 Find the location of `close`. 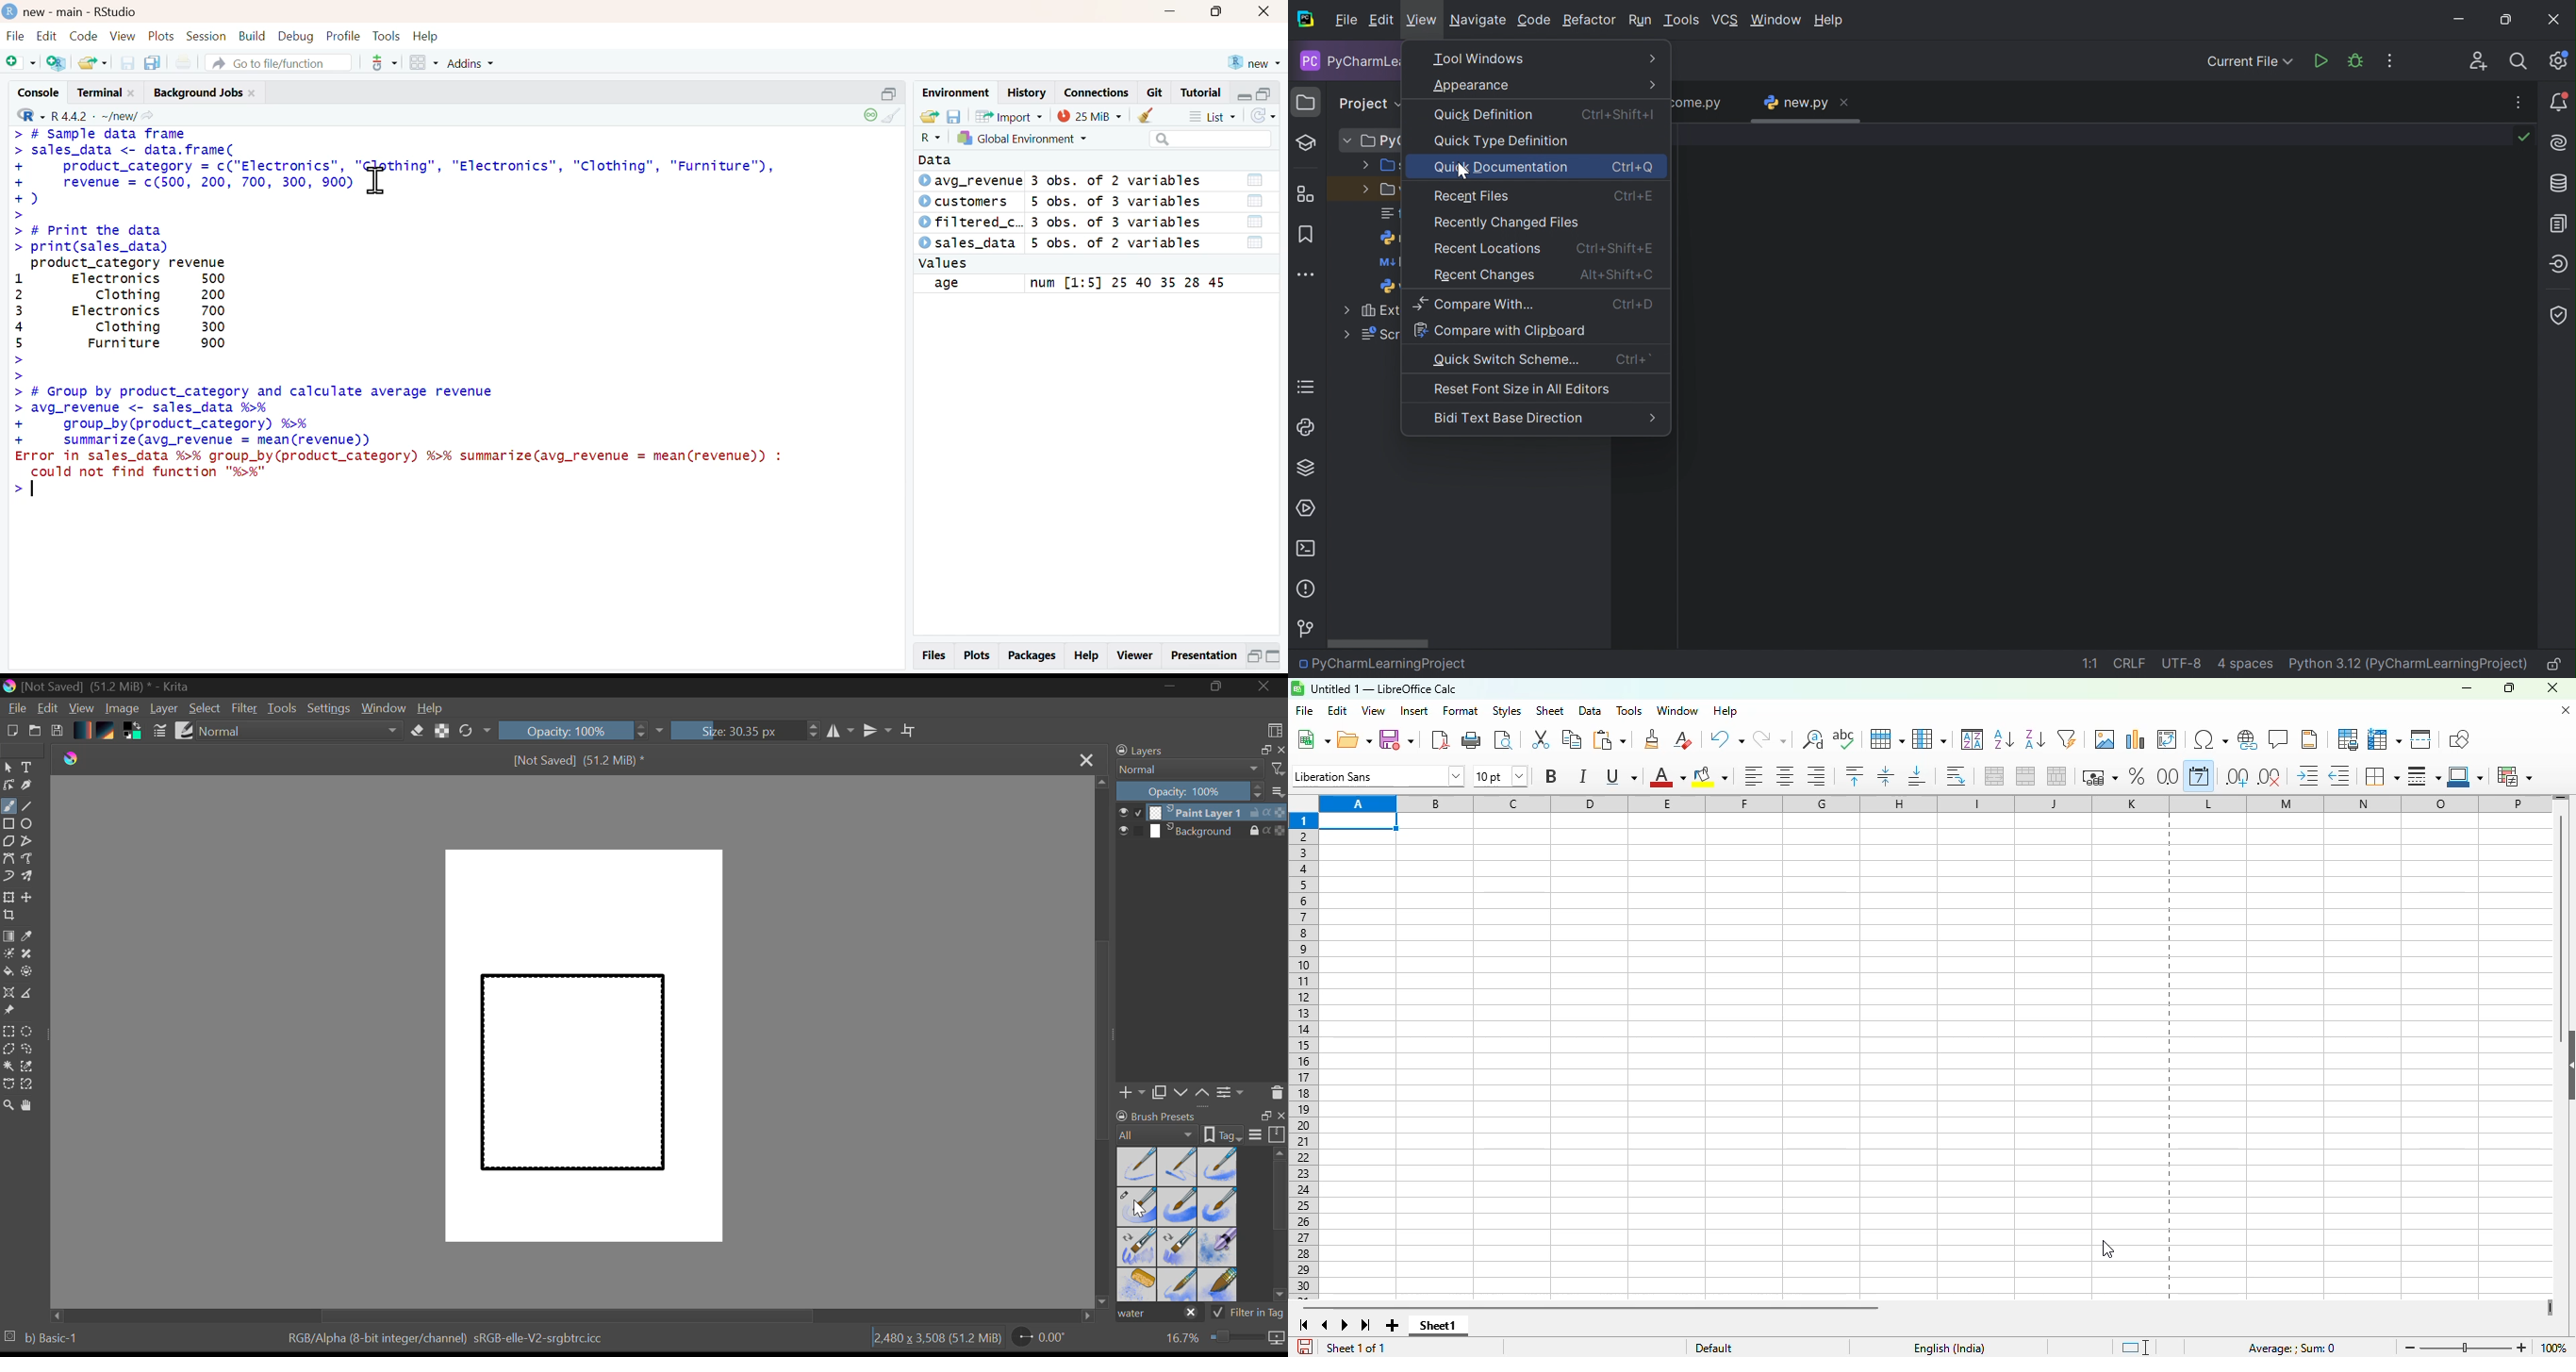

close is located at coordinates (2552, 687).